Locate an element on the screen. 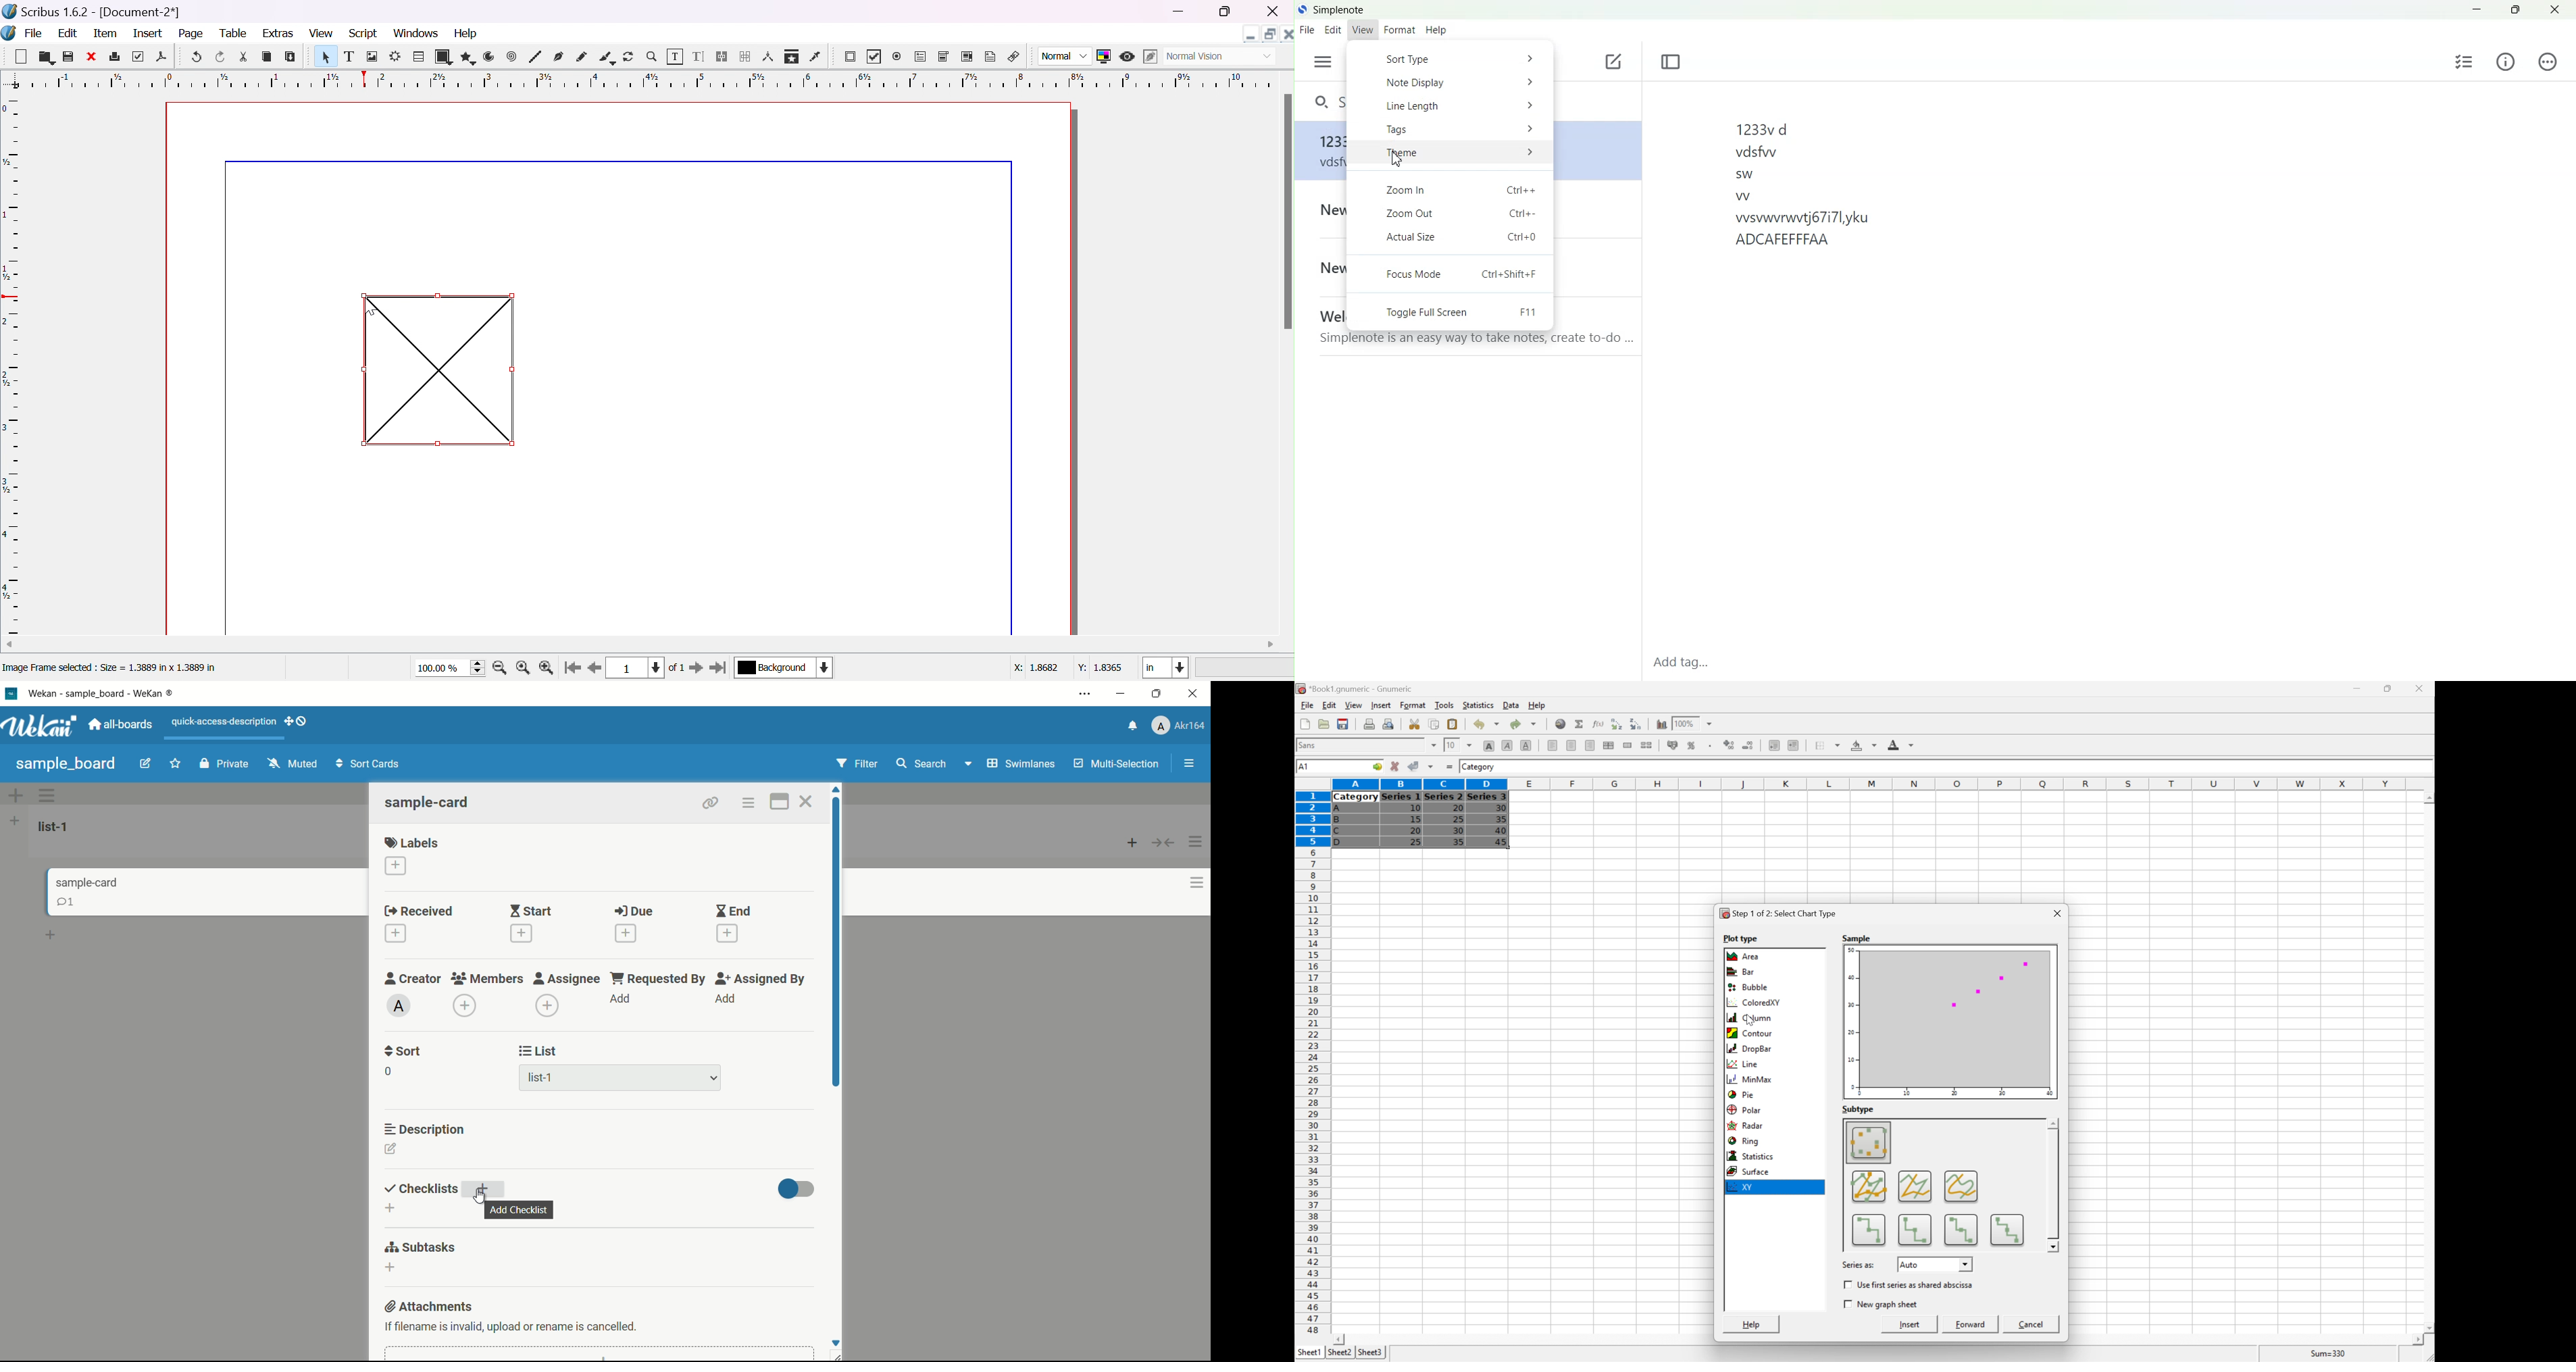 The width and height of the screenshot is (2576, 1372). Bold is located at coordinates (1489, 744).